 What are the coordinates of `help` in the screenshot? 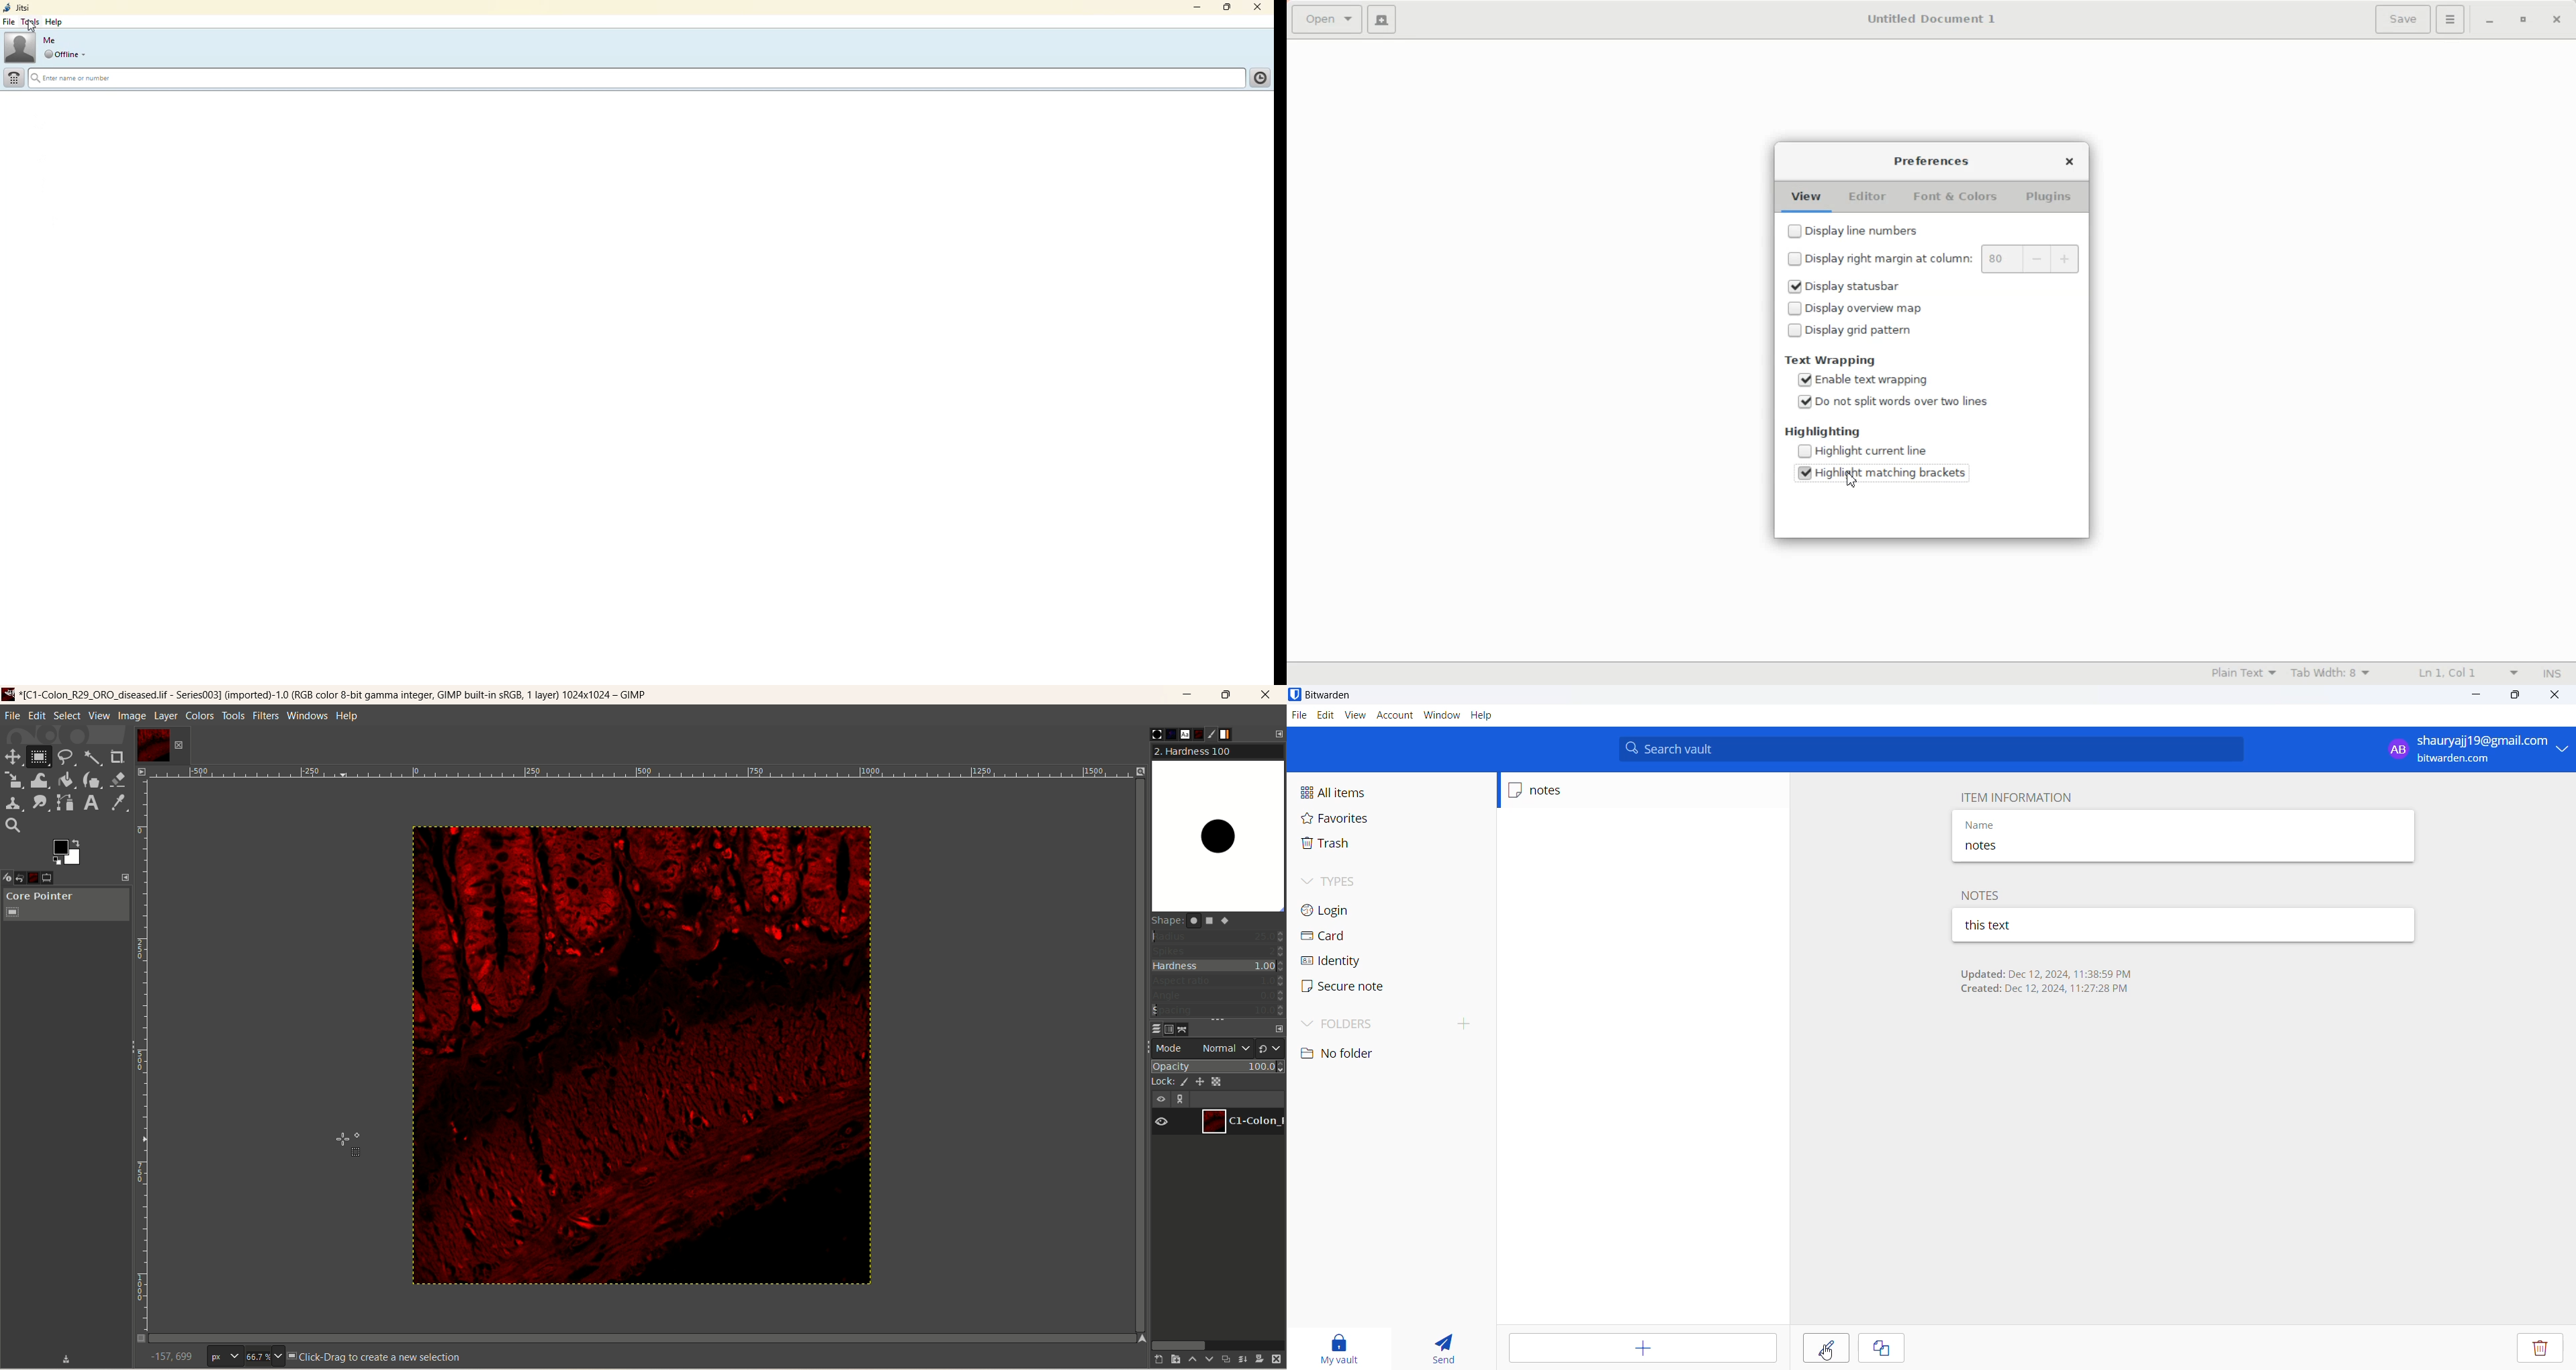 It's located at (1482, 717).